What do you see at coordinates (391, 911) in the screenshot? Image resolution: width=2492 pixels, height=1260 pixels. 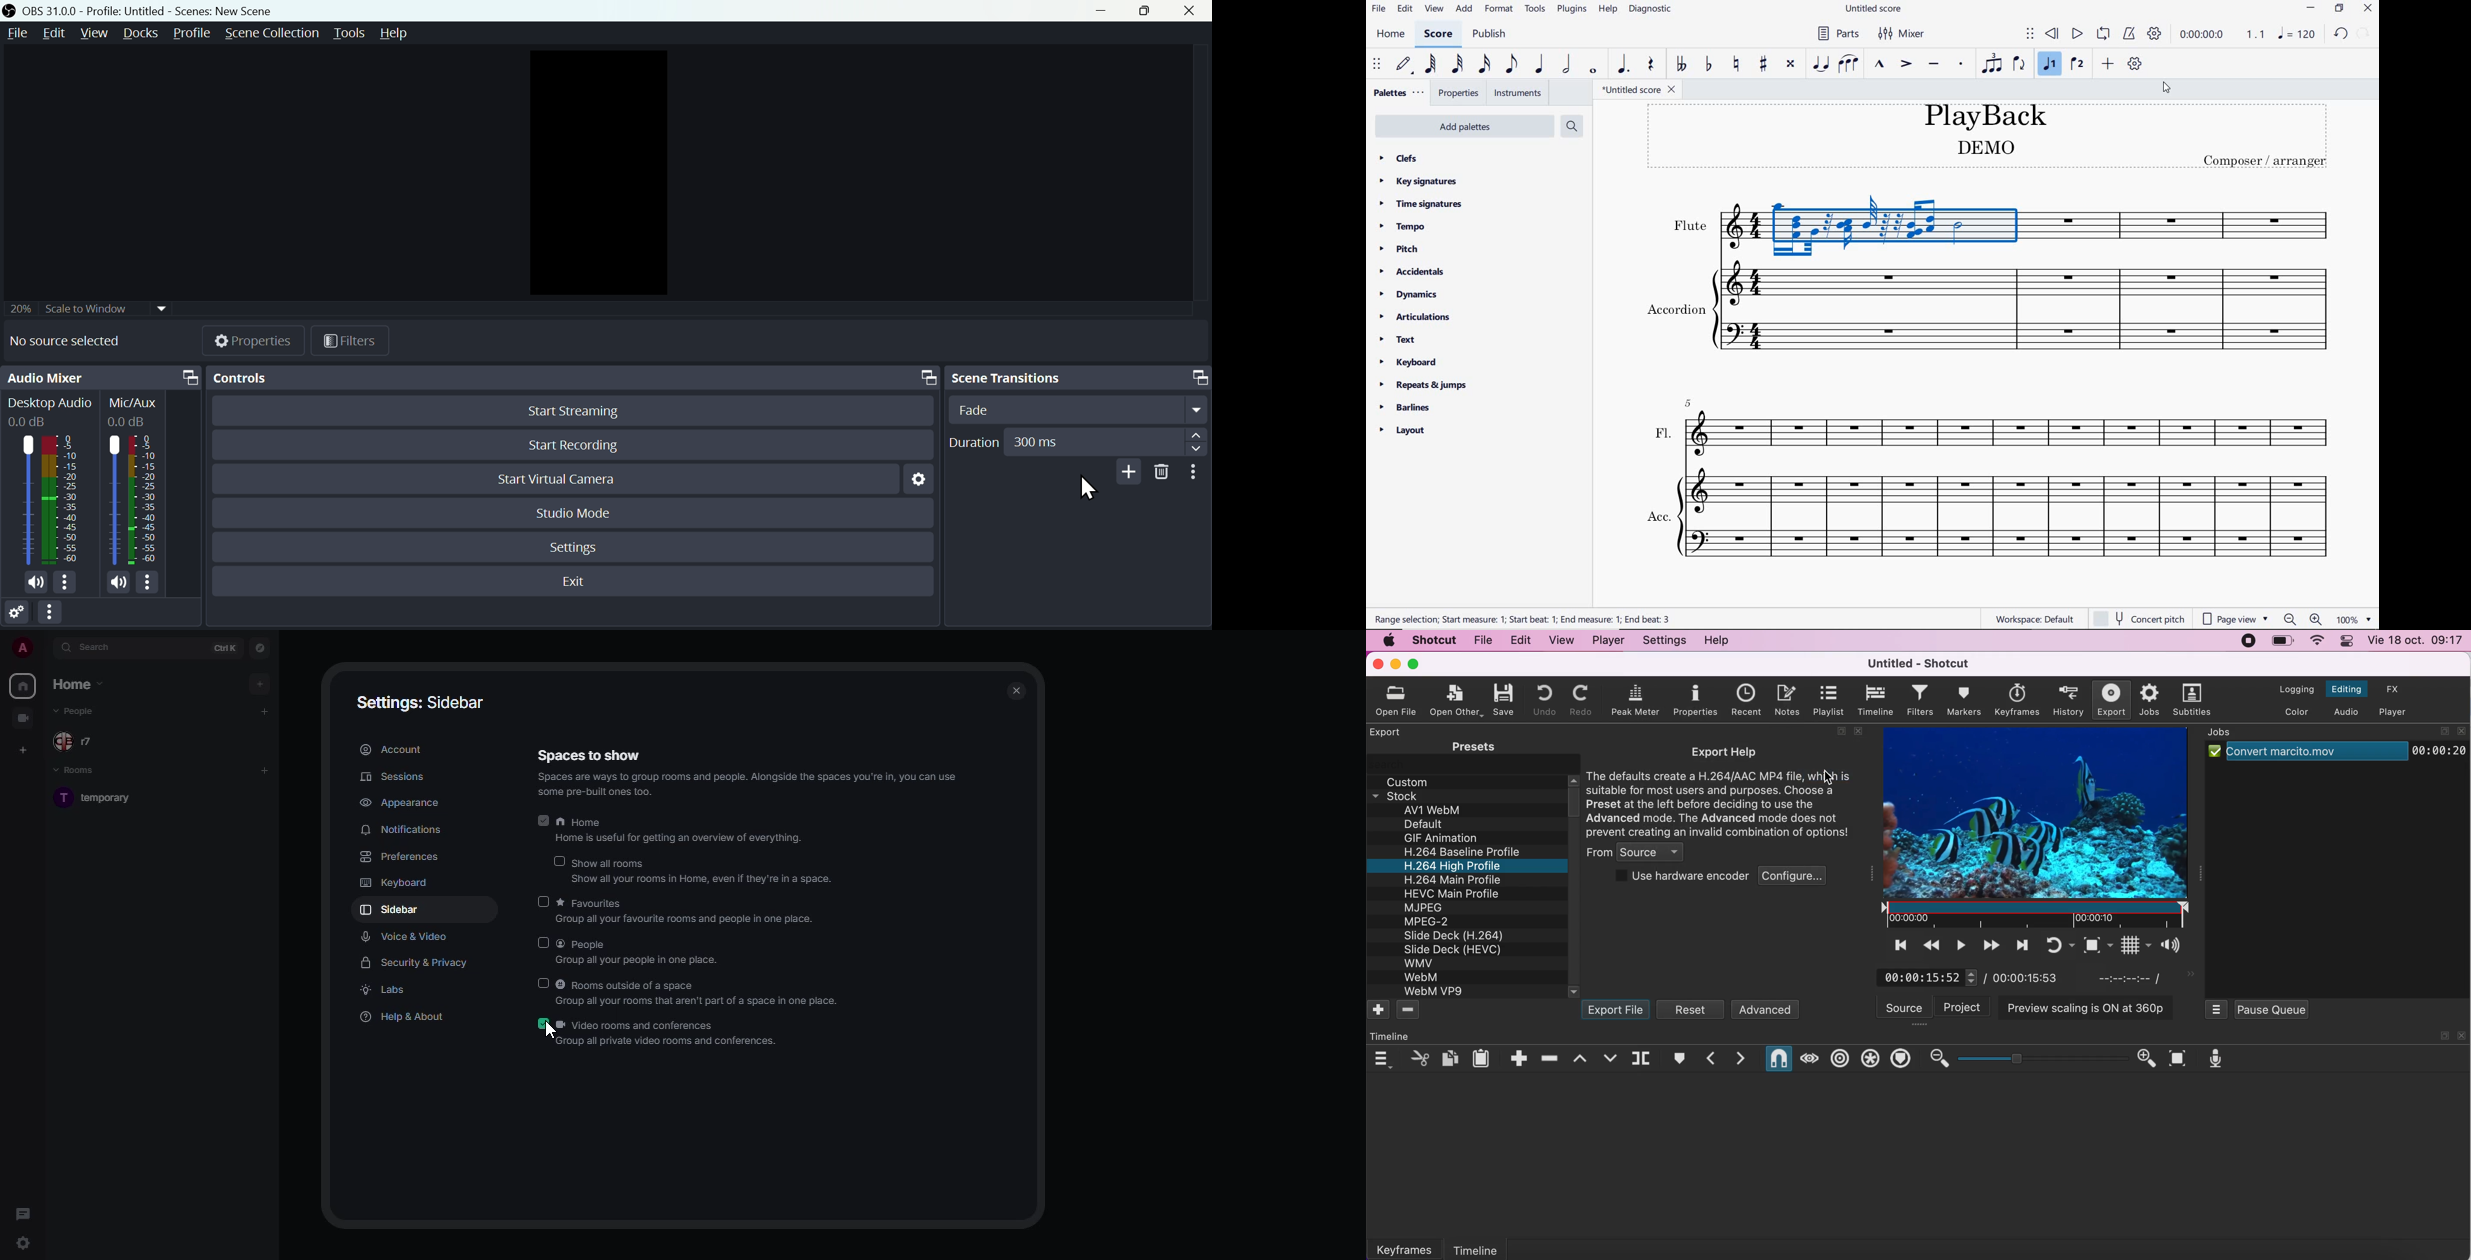 I see `sidebar` at bounding box center [391, 911].